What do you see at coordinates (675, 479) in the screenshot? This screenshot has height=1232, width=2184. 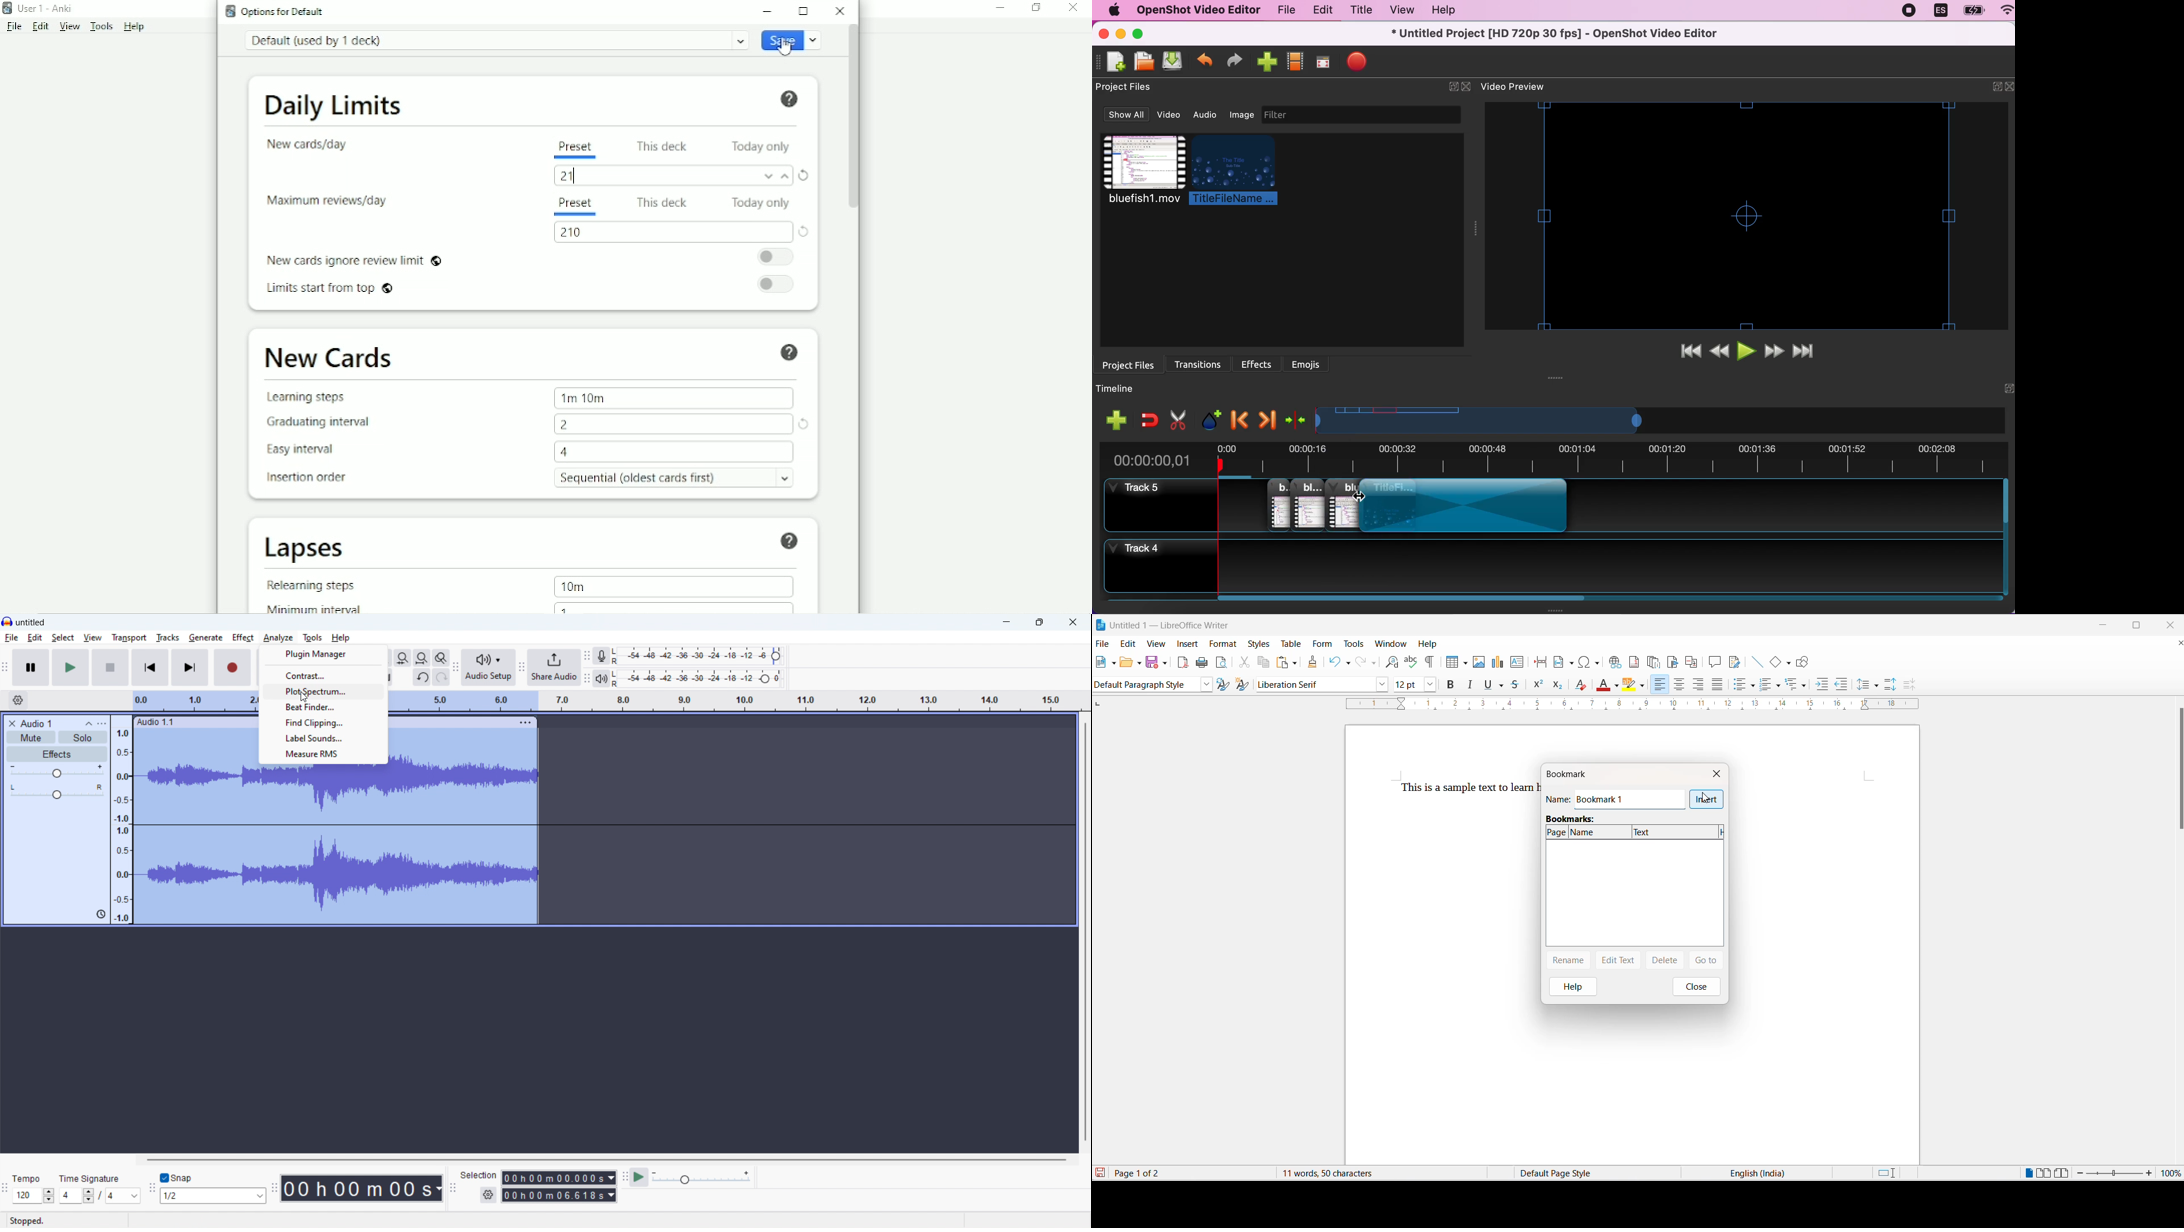 I see `Sequential (oldest card first)` at bounding box center [675, 479].